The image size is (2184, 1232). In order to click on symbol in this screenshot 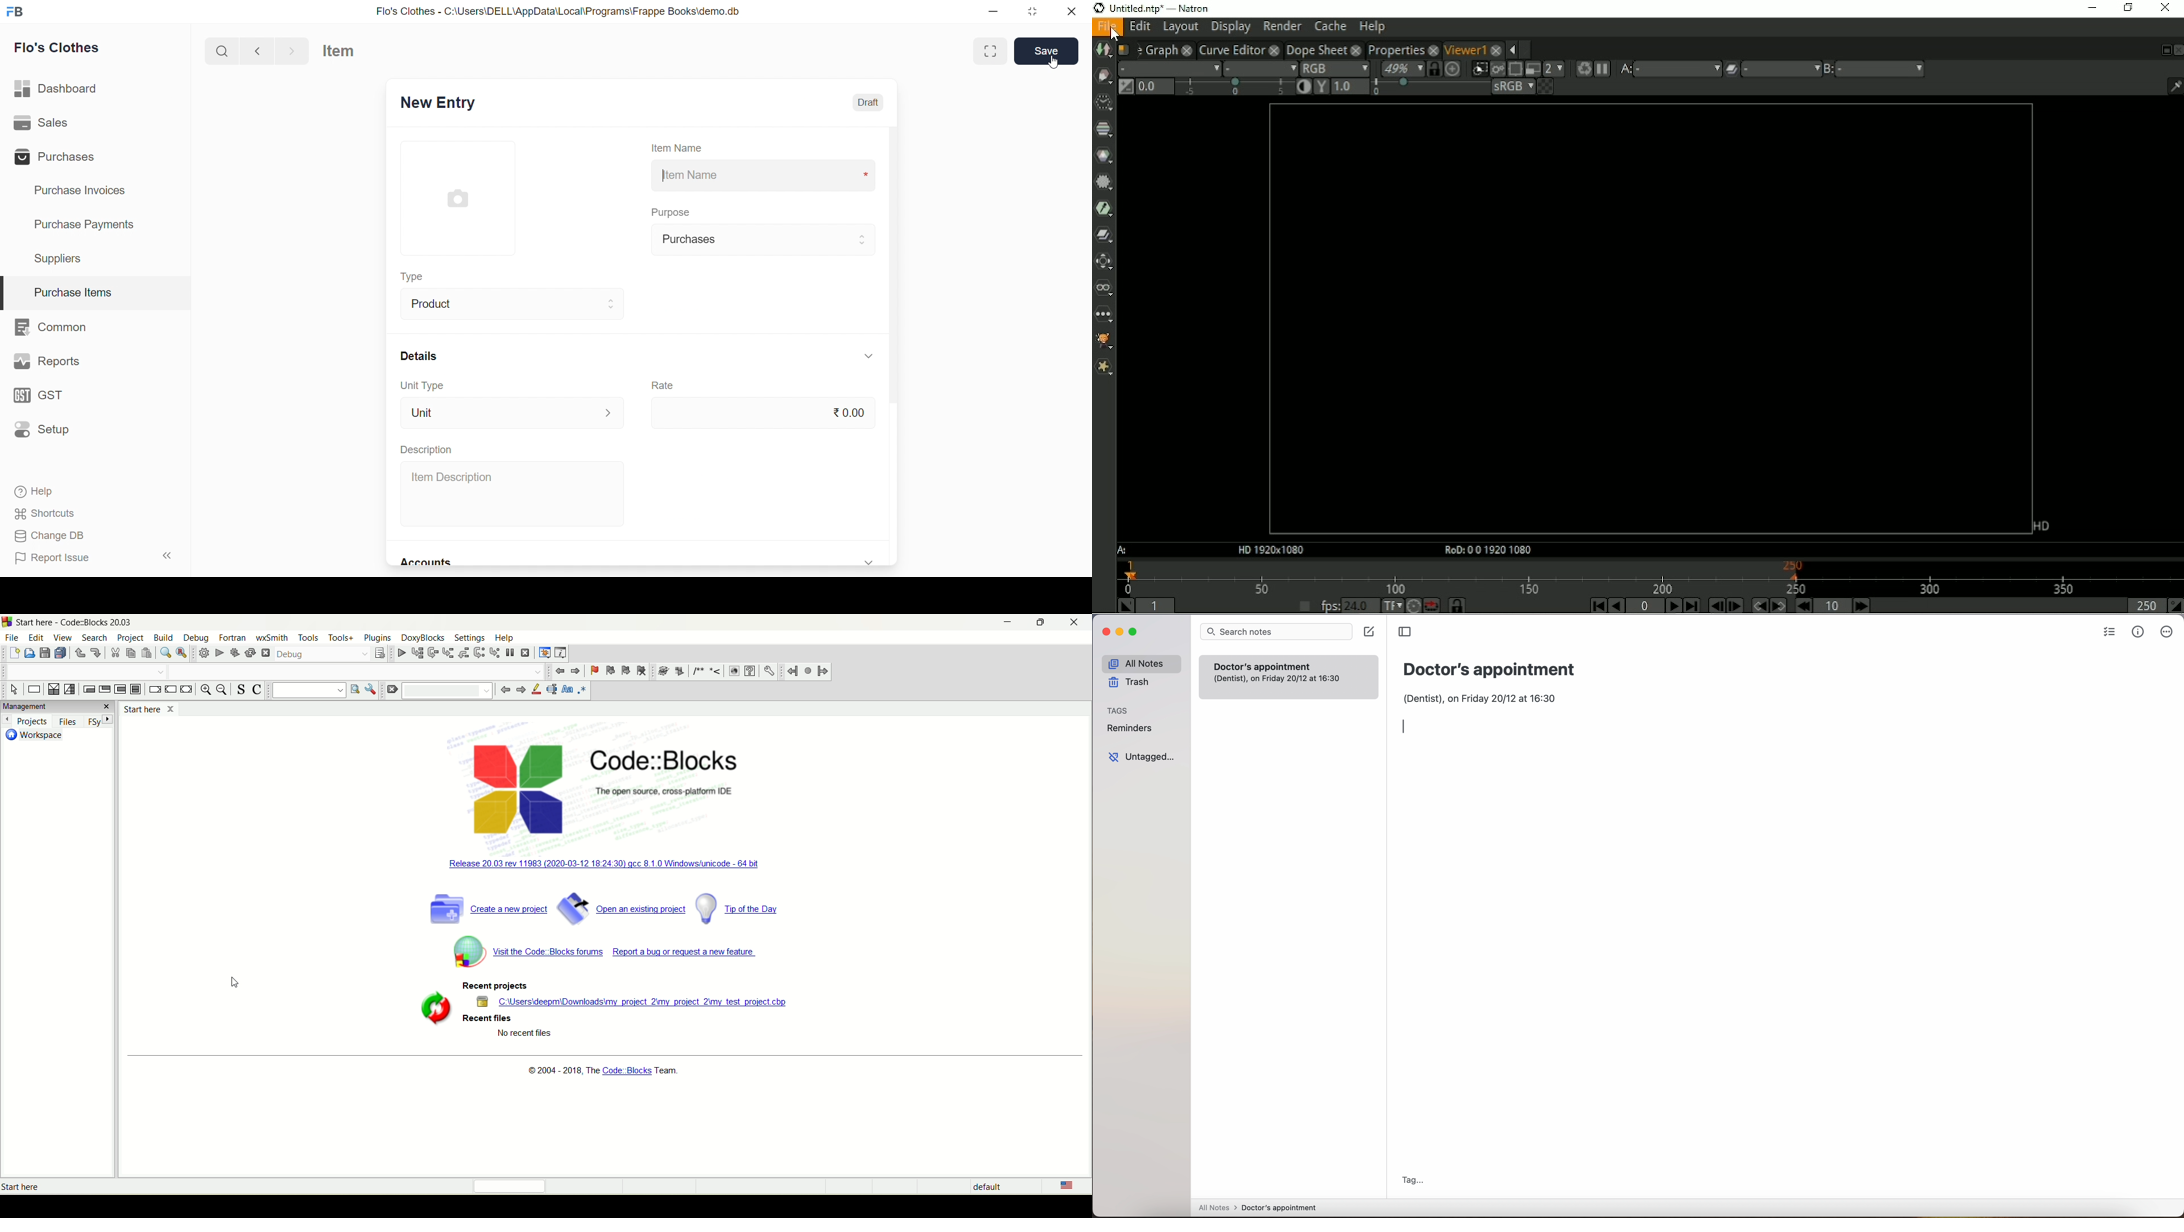, I will do `click(431, 1009)`.